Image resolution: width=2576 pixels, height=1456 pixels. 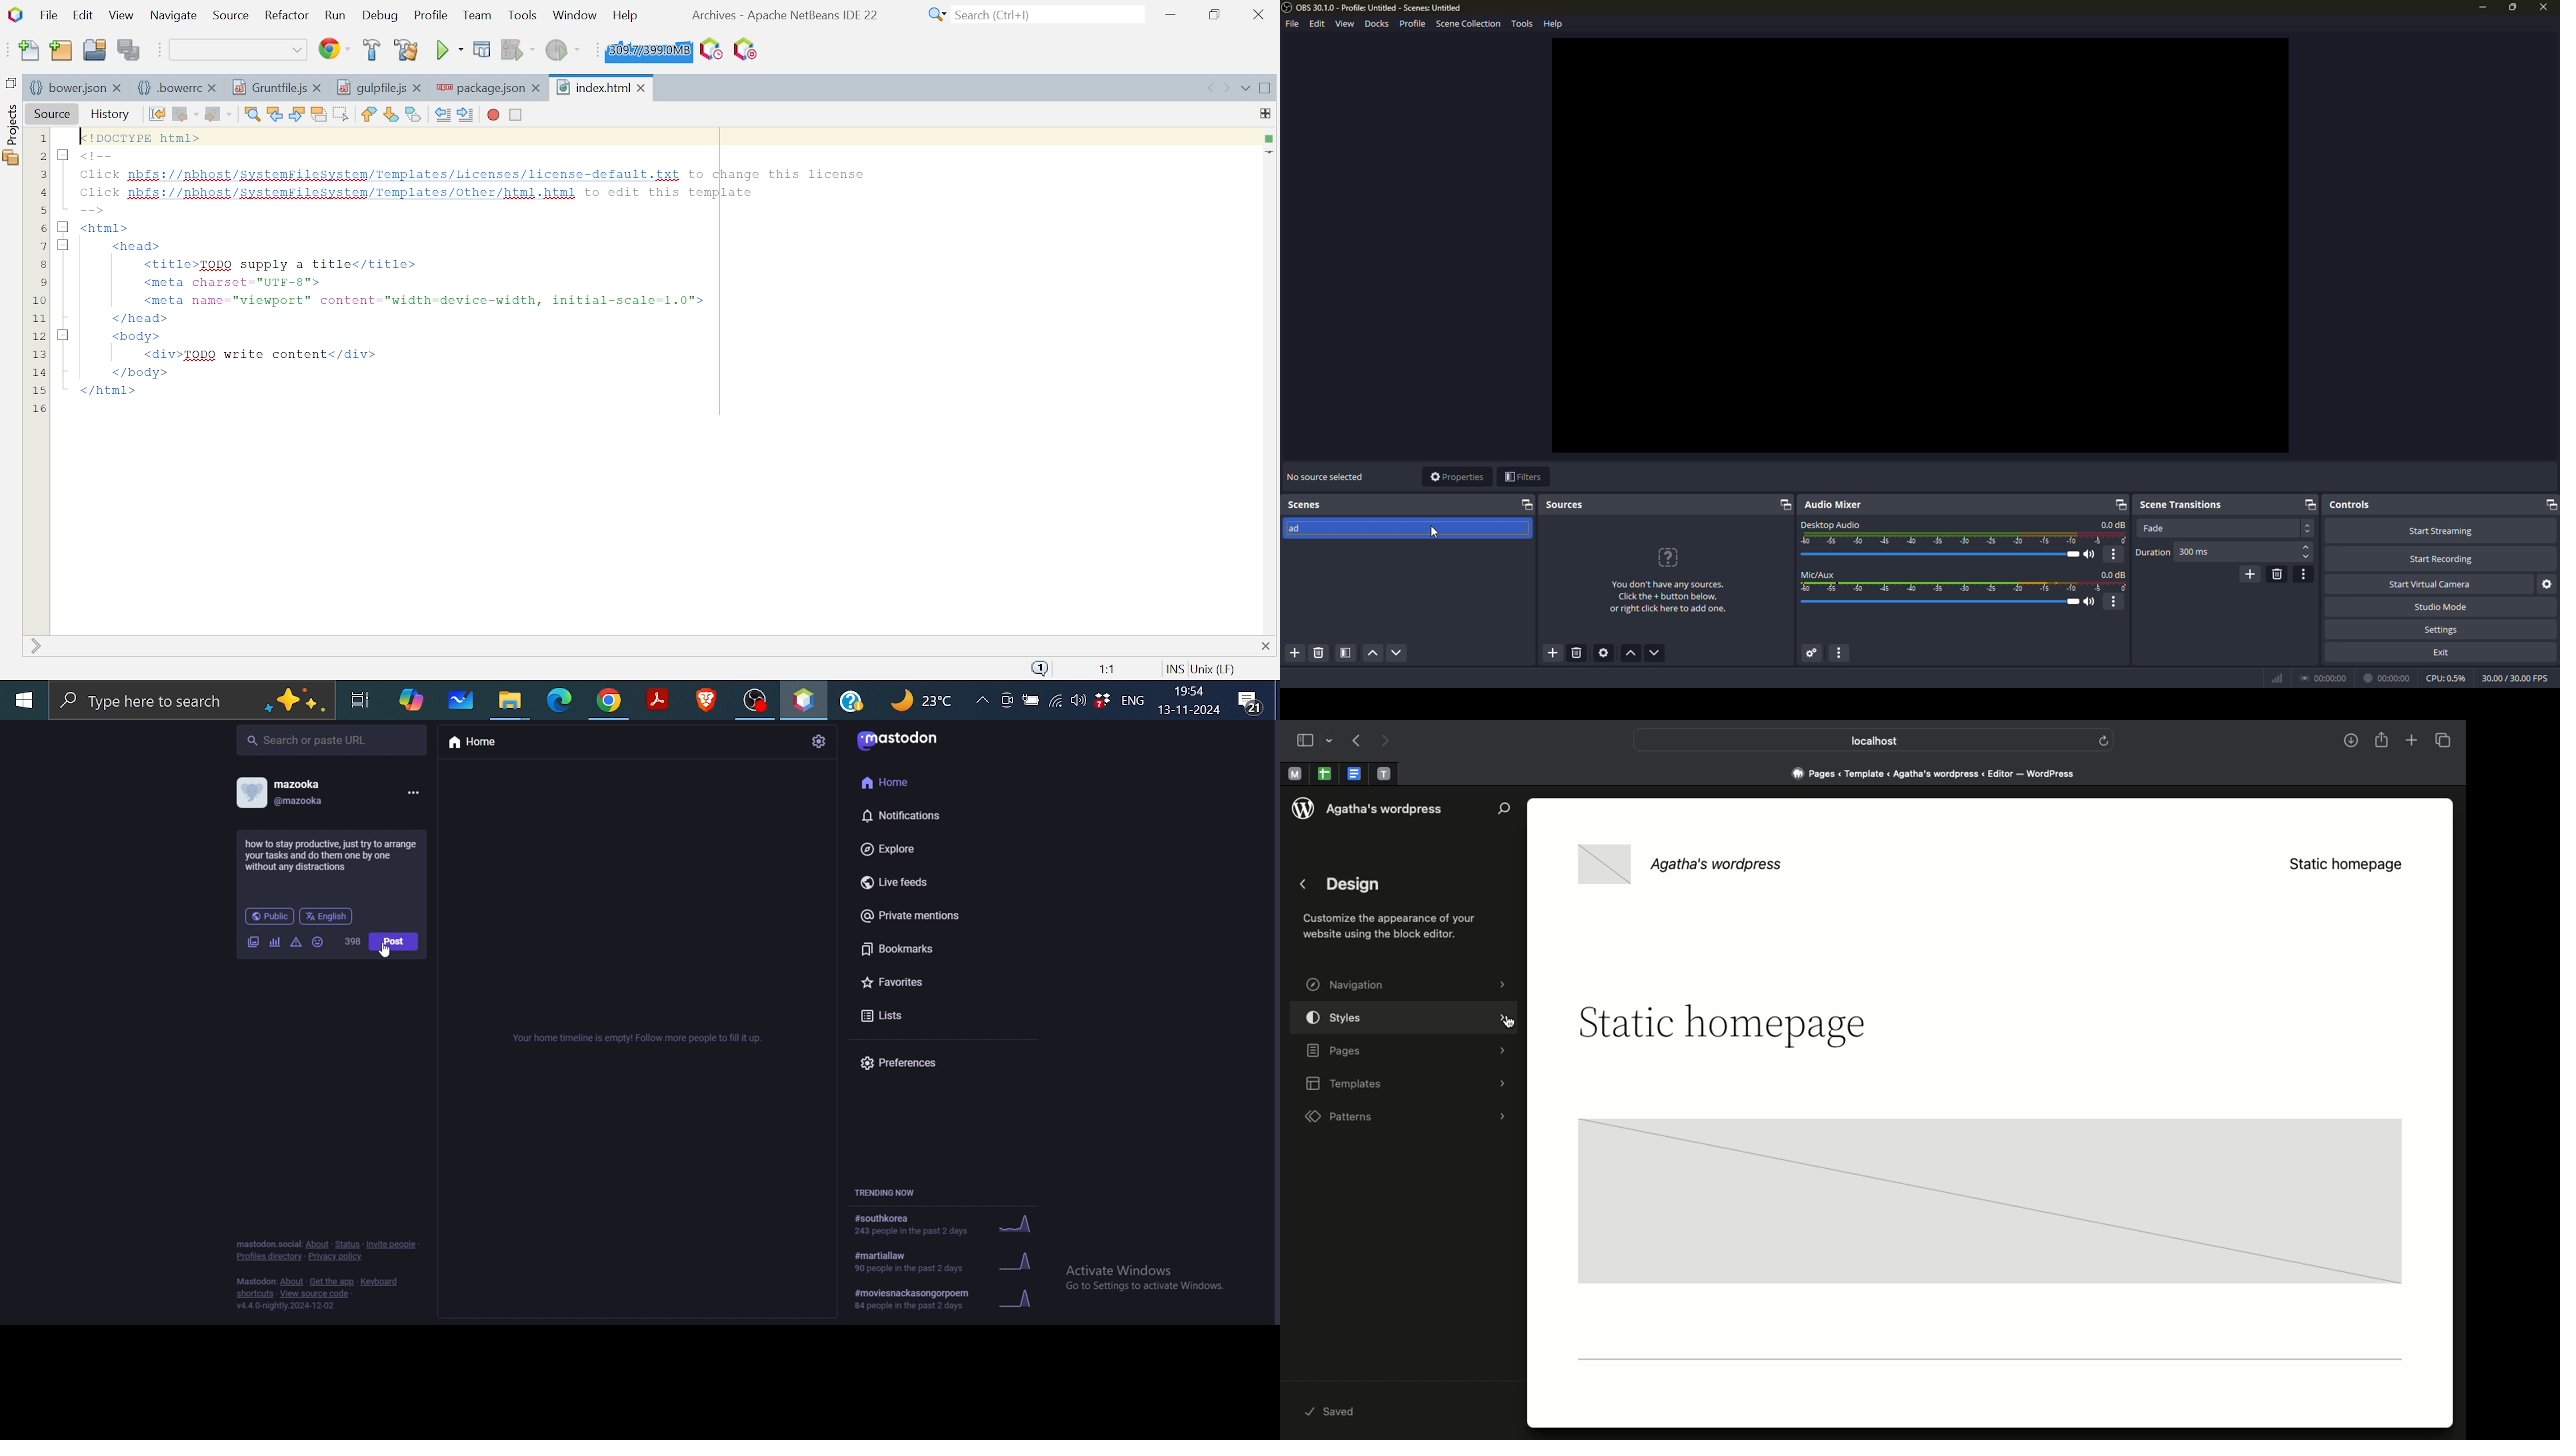 What do you see at coordinates (1862, 740) in the screenshot?
I see `Local host` at bounding box center [1862, 740].